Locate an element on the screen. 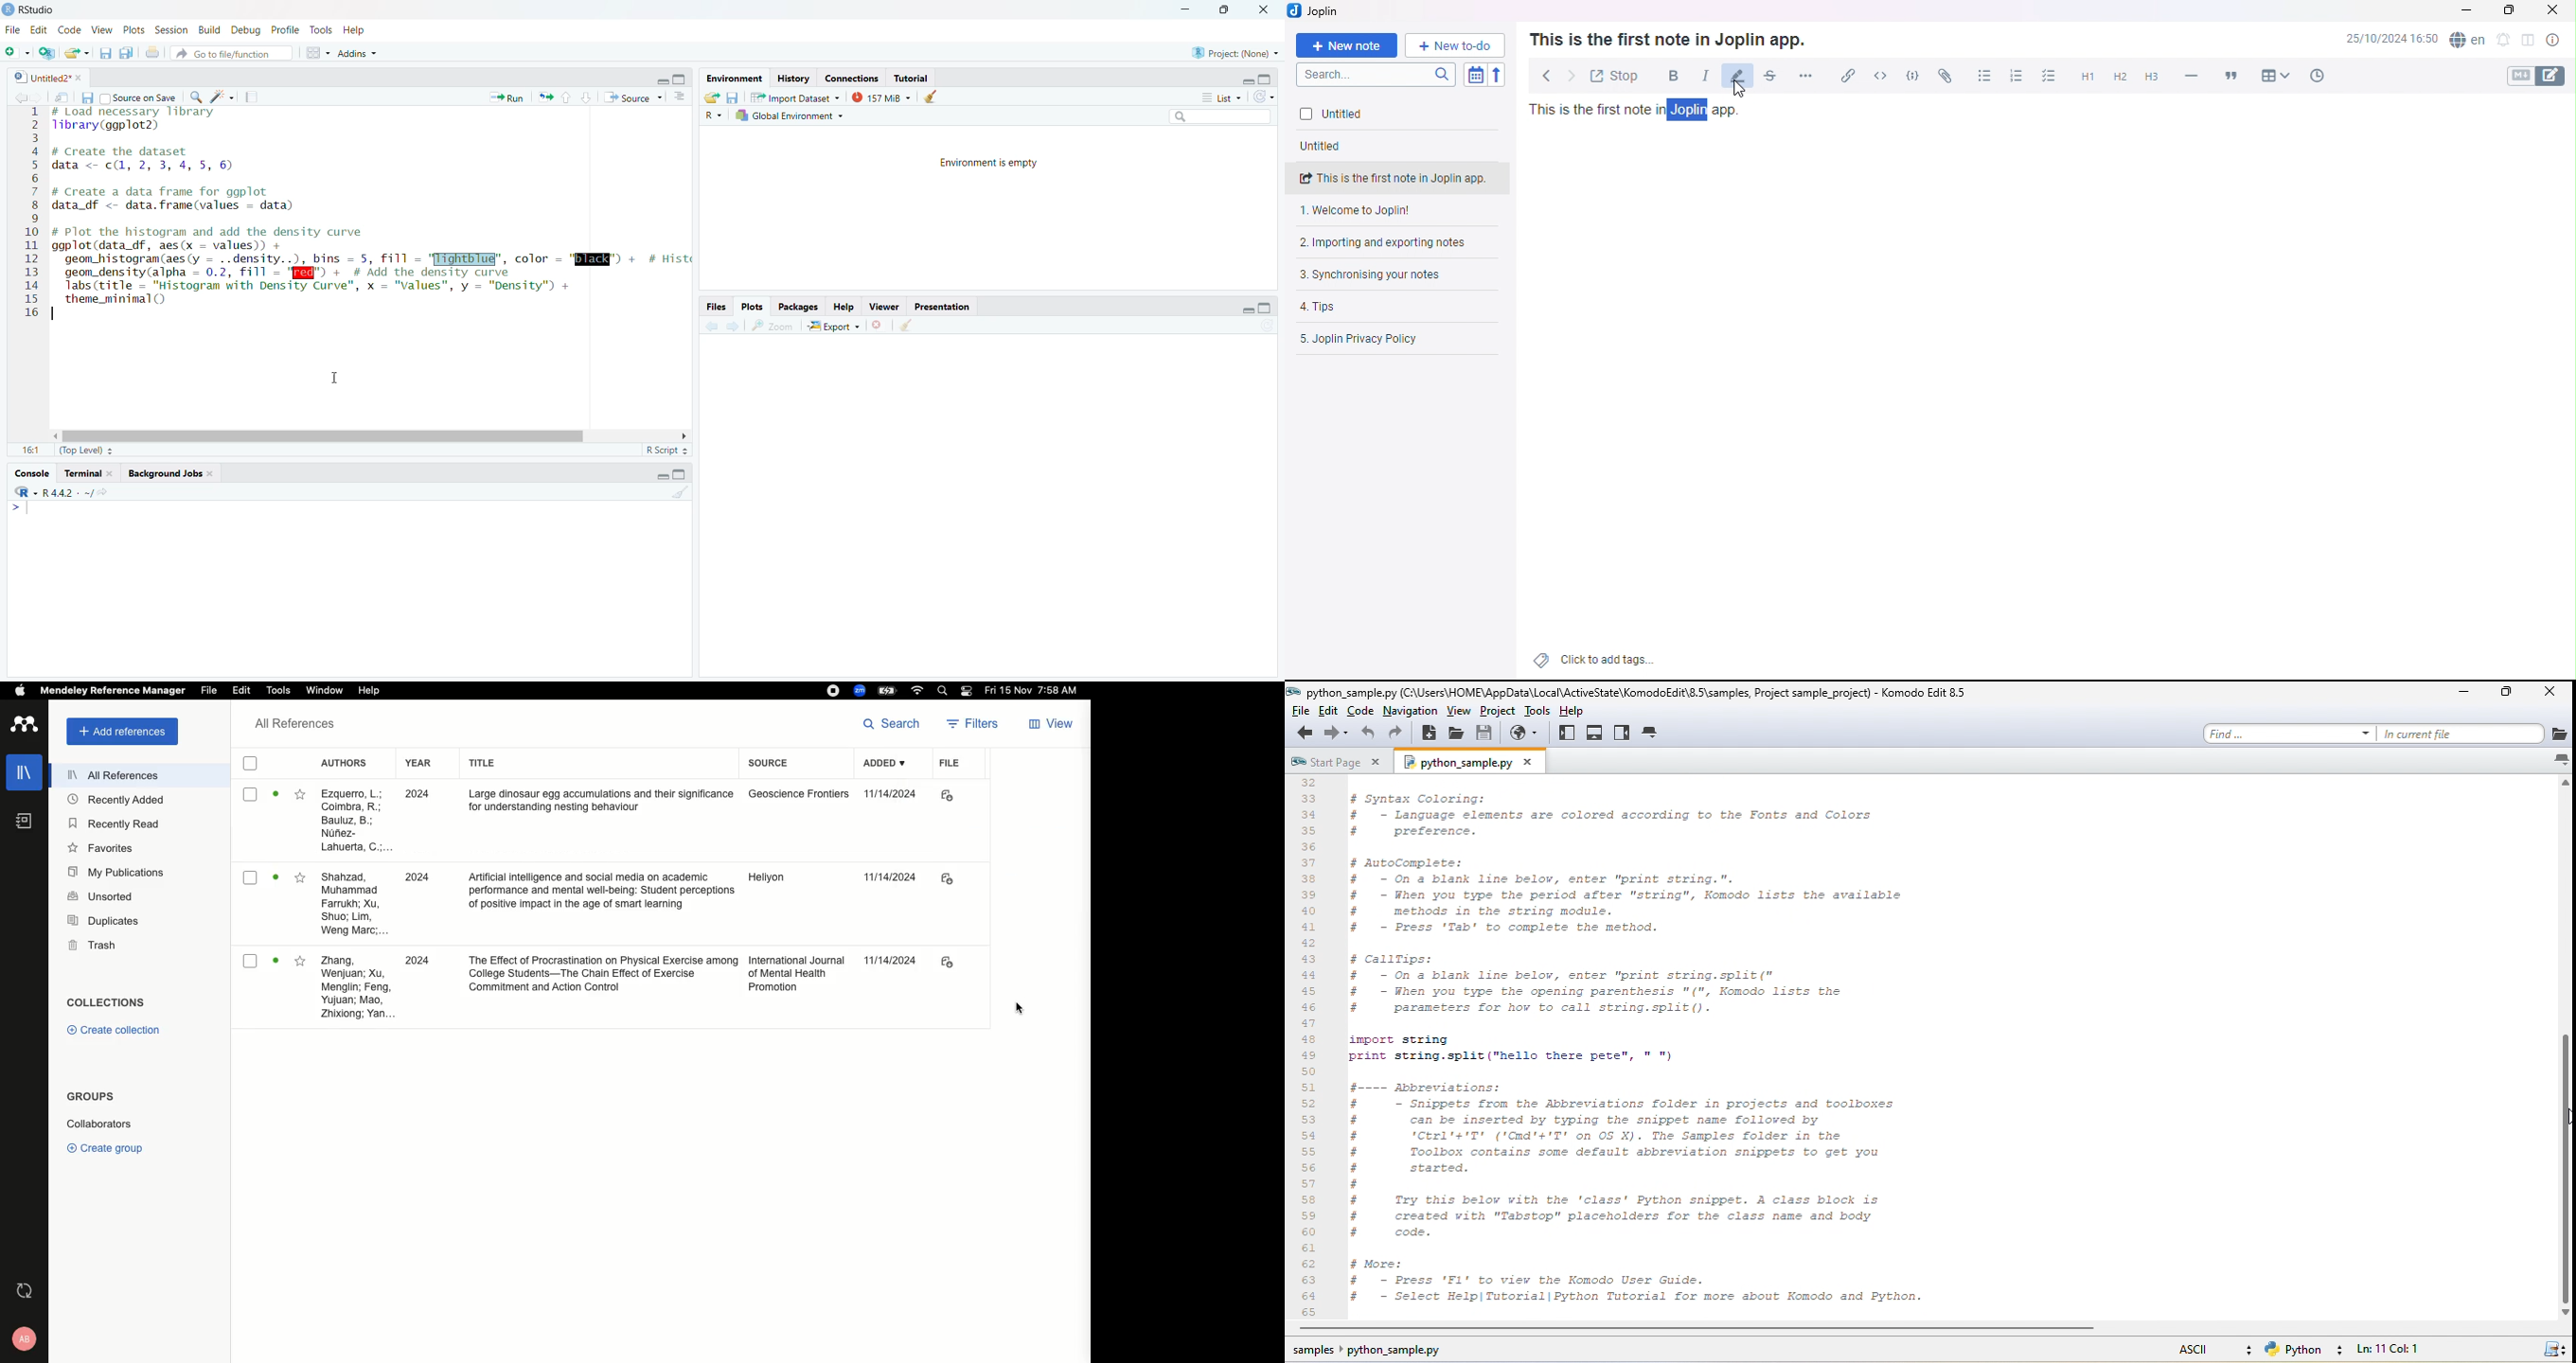 The image size is (2576, 1372). Presentation is located at coordinates (944, 306).